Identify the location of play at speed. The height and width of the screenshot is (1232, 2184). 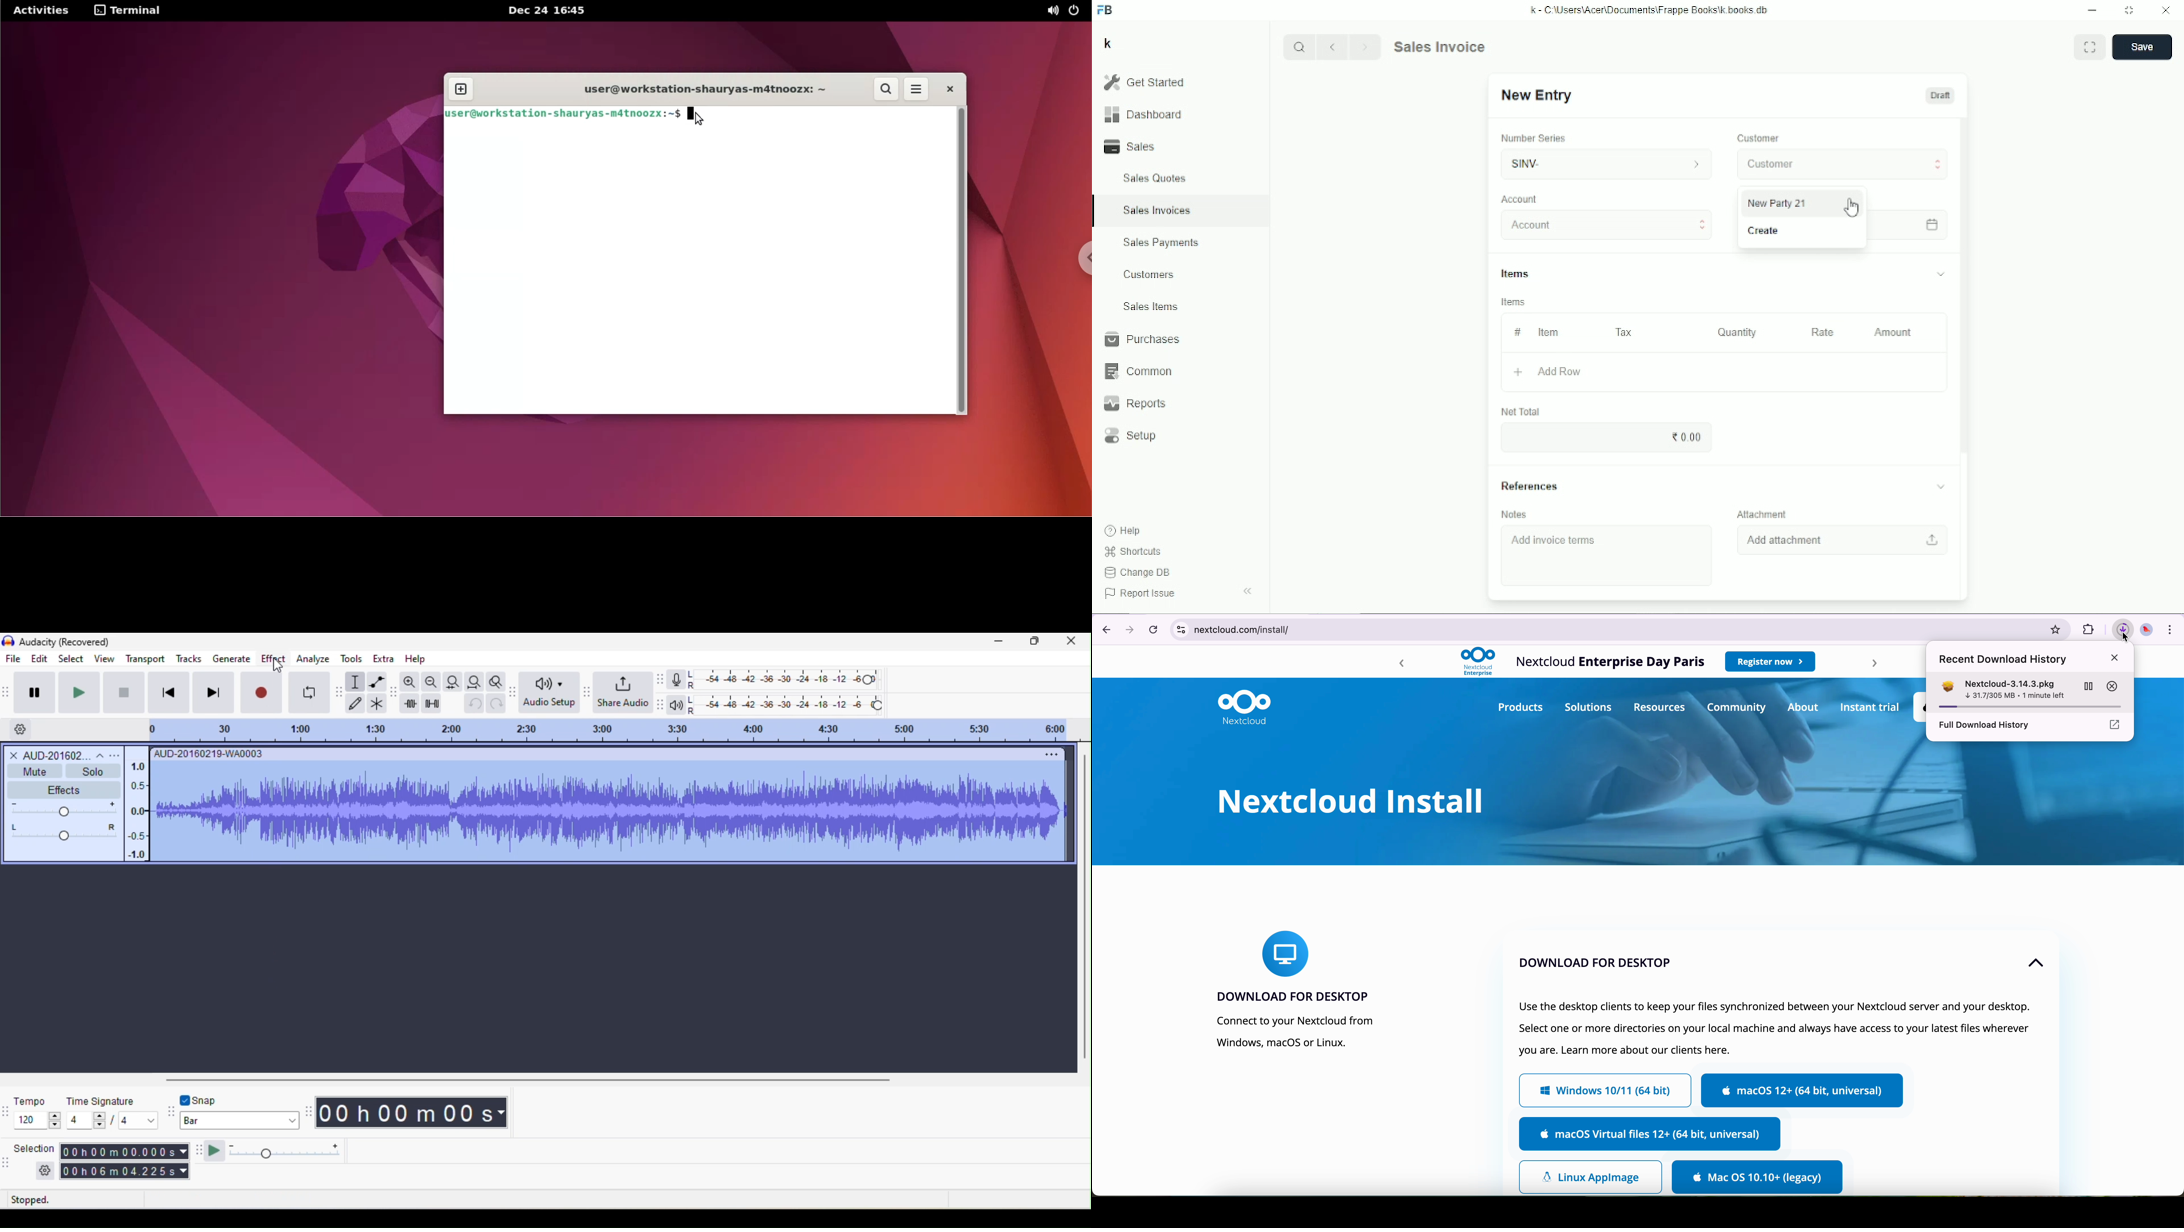
(281, 1152).